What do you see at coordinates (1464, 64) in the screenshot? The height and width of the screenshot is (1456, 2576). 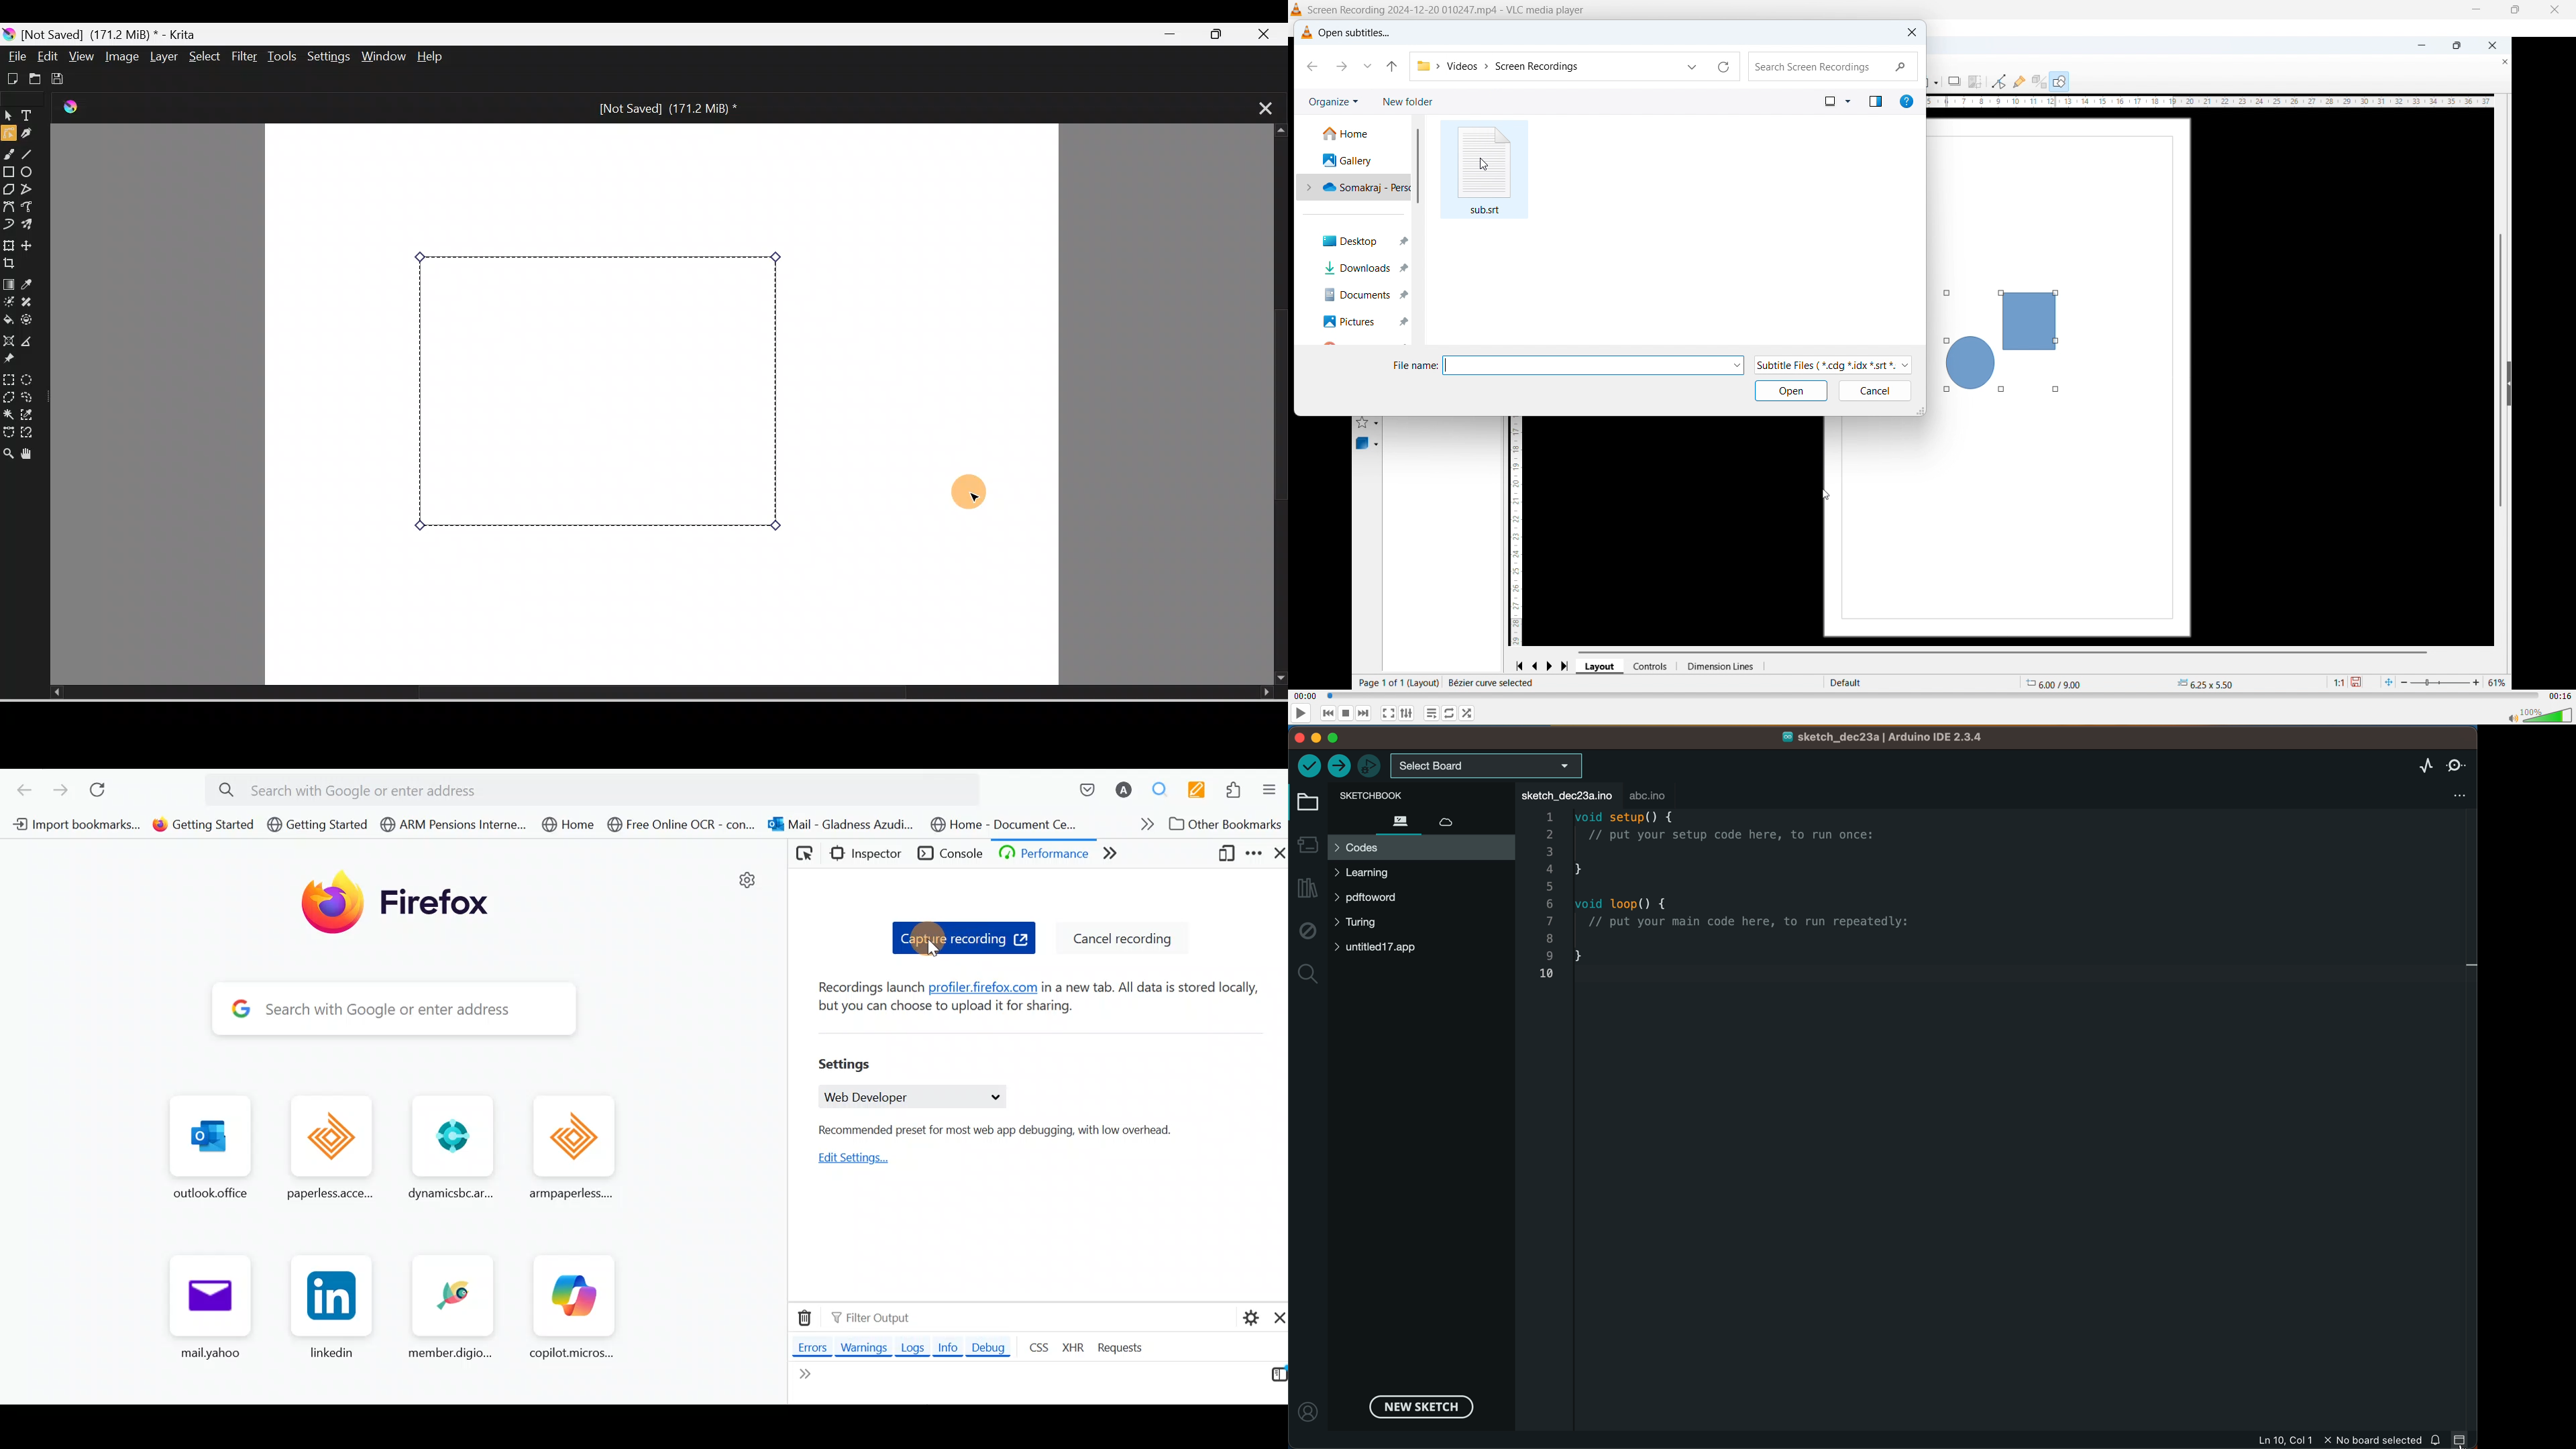 I see `videos` at bounding box center [1464, 64].